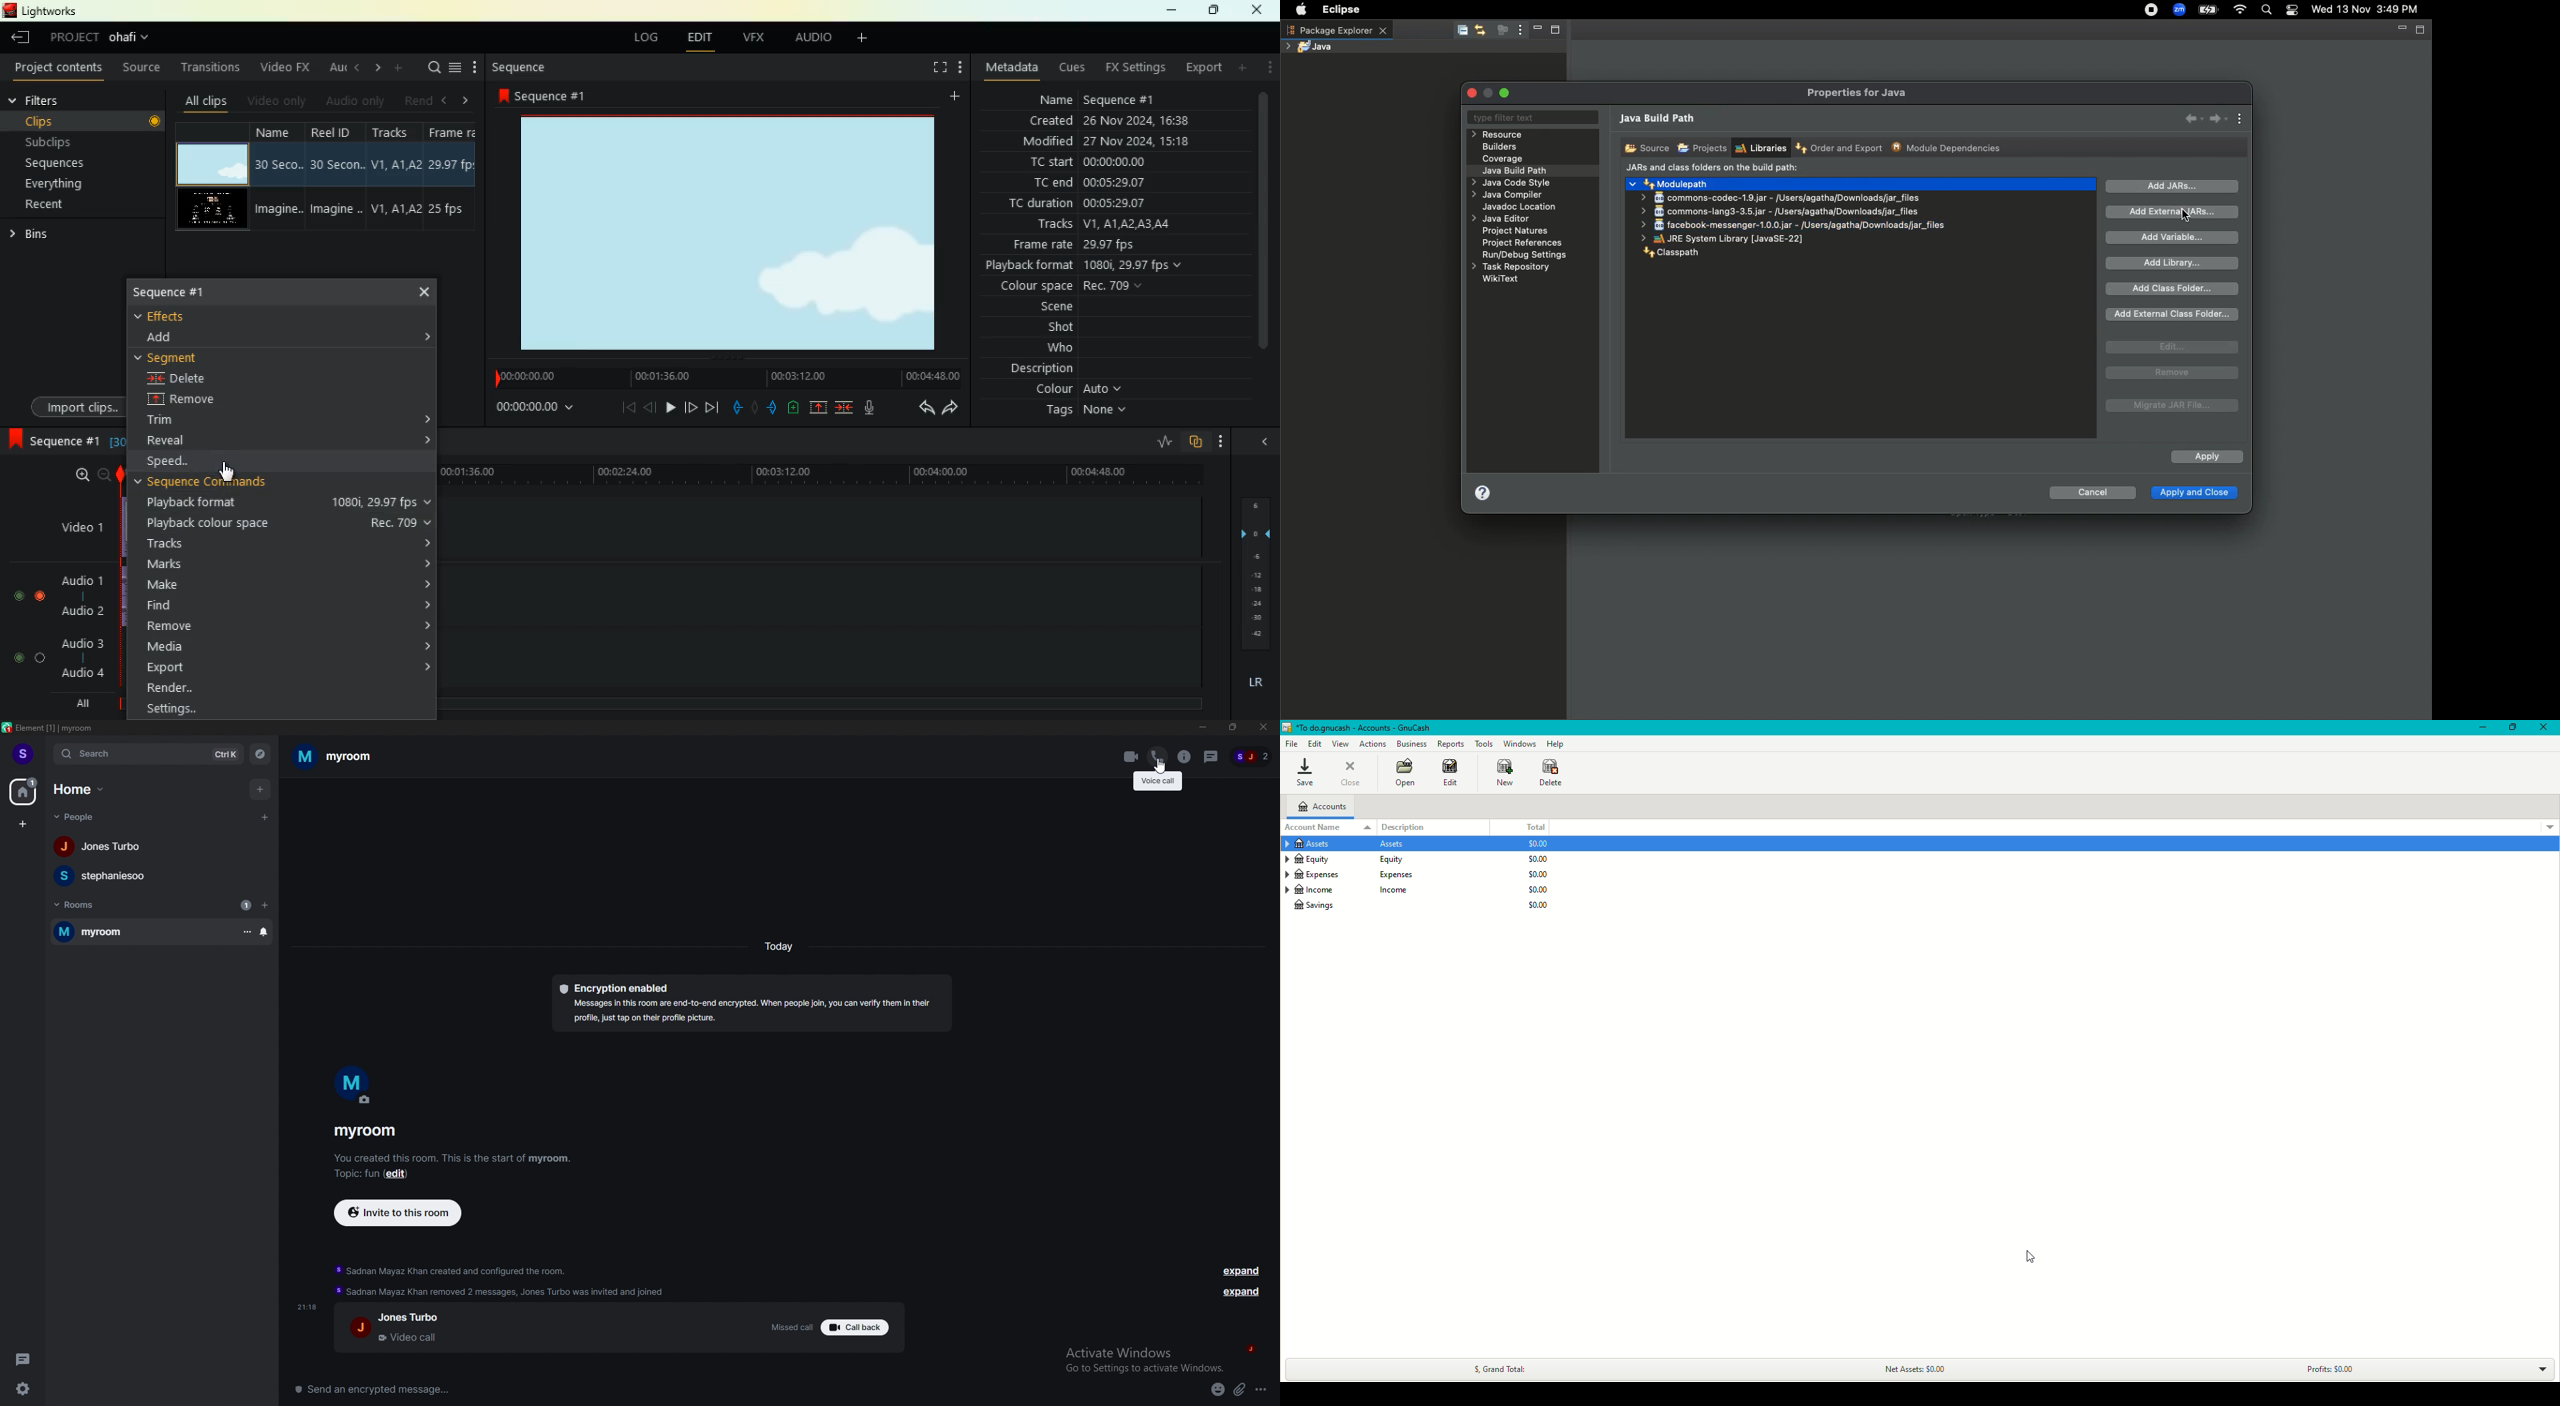  What do you see at coordinates (25, 754) in the screenshot?
I see `profile` at bounding box center [25, 754].